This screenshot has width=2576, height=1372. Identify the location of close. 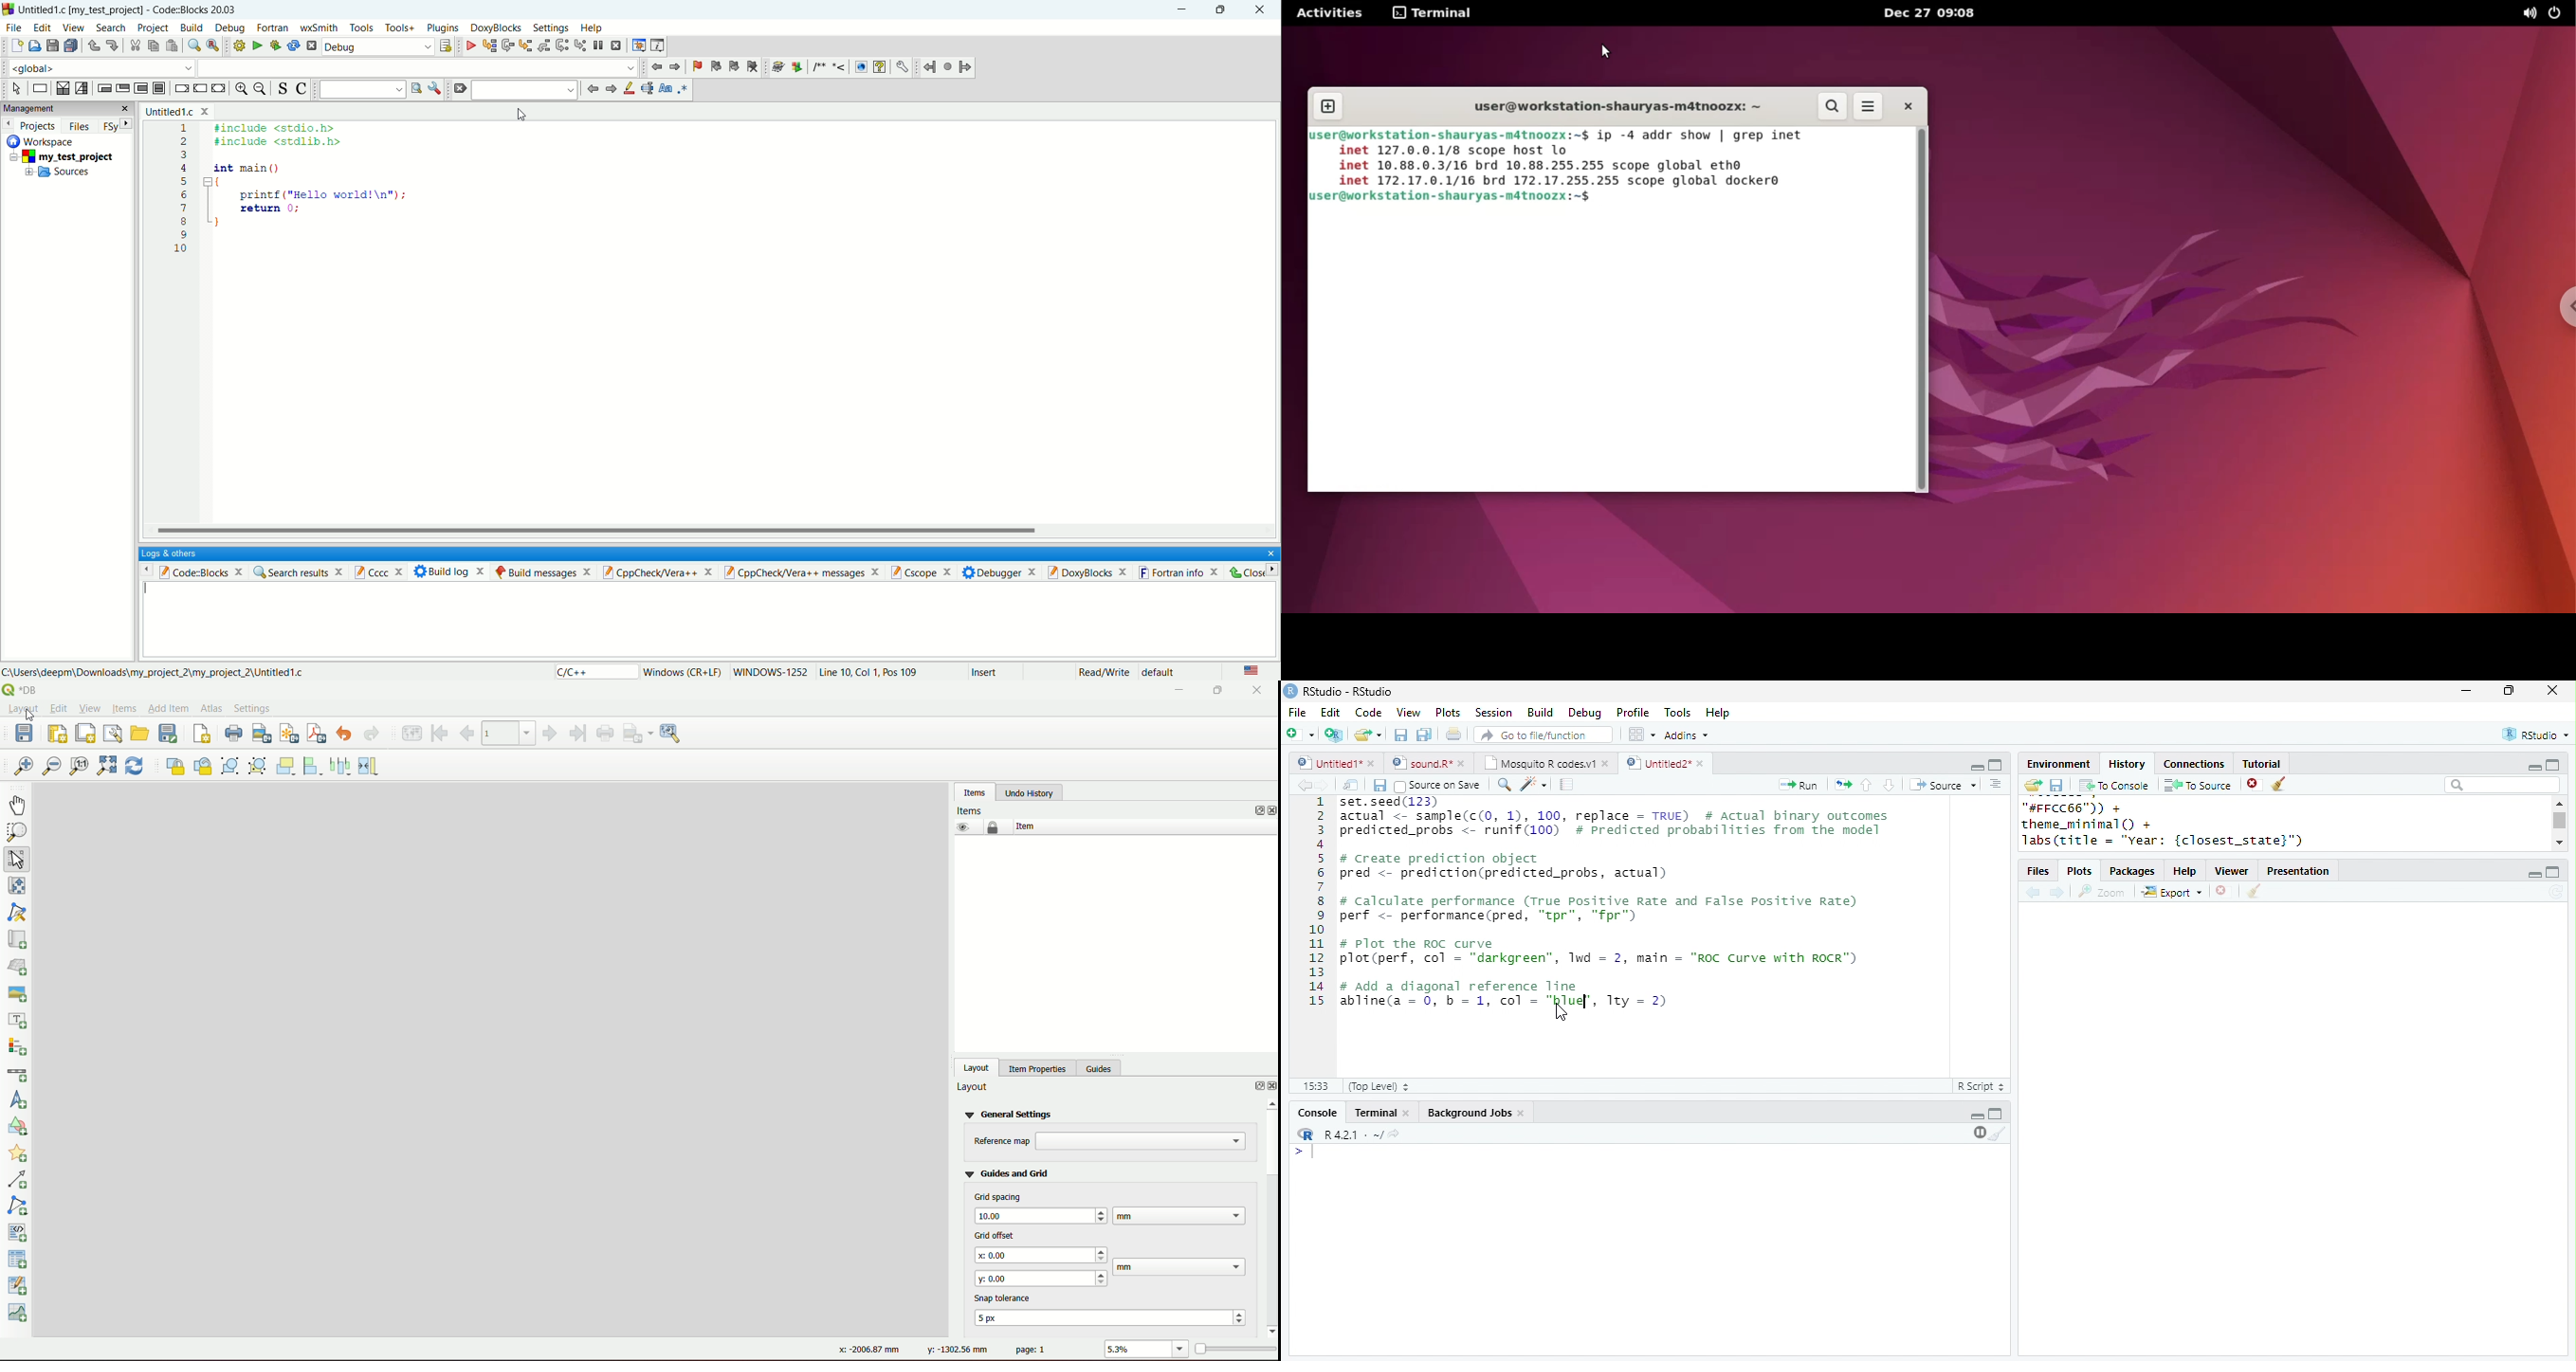
(1408, 1114).